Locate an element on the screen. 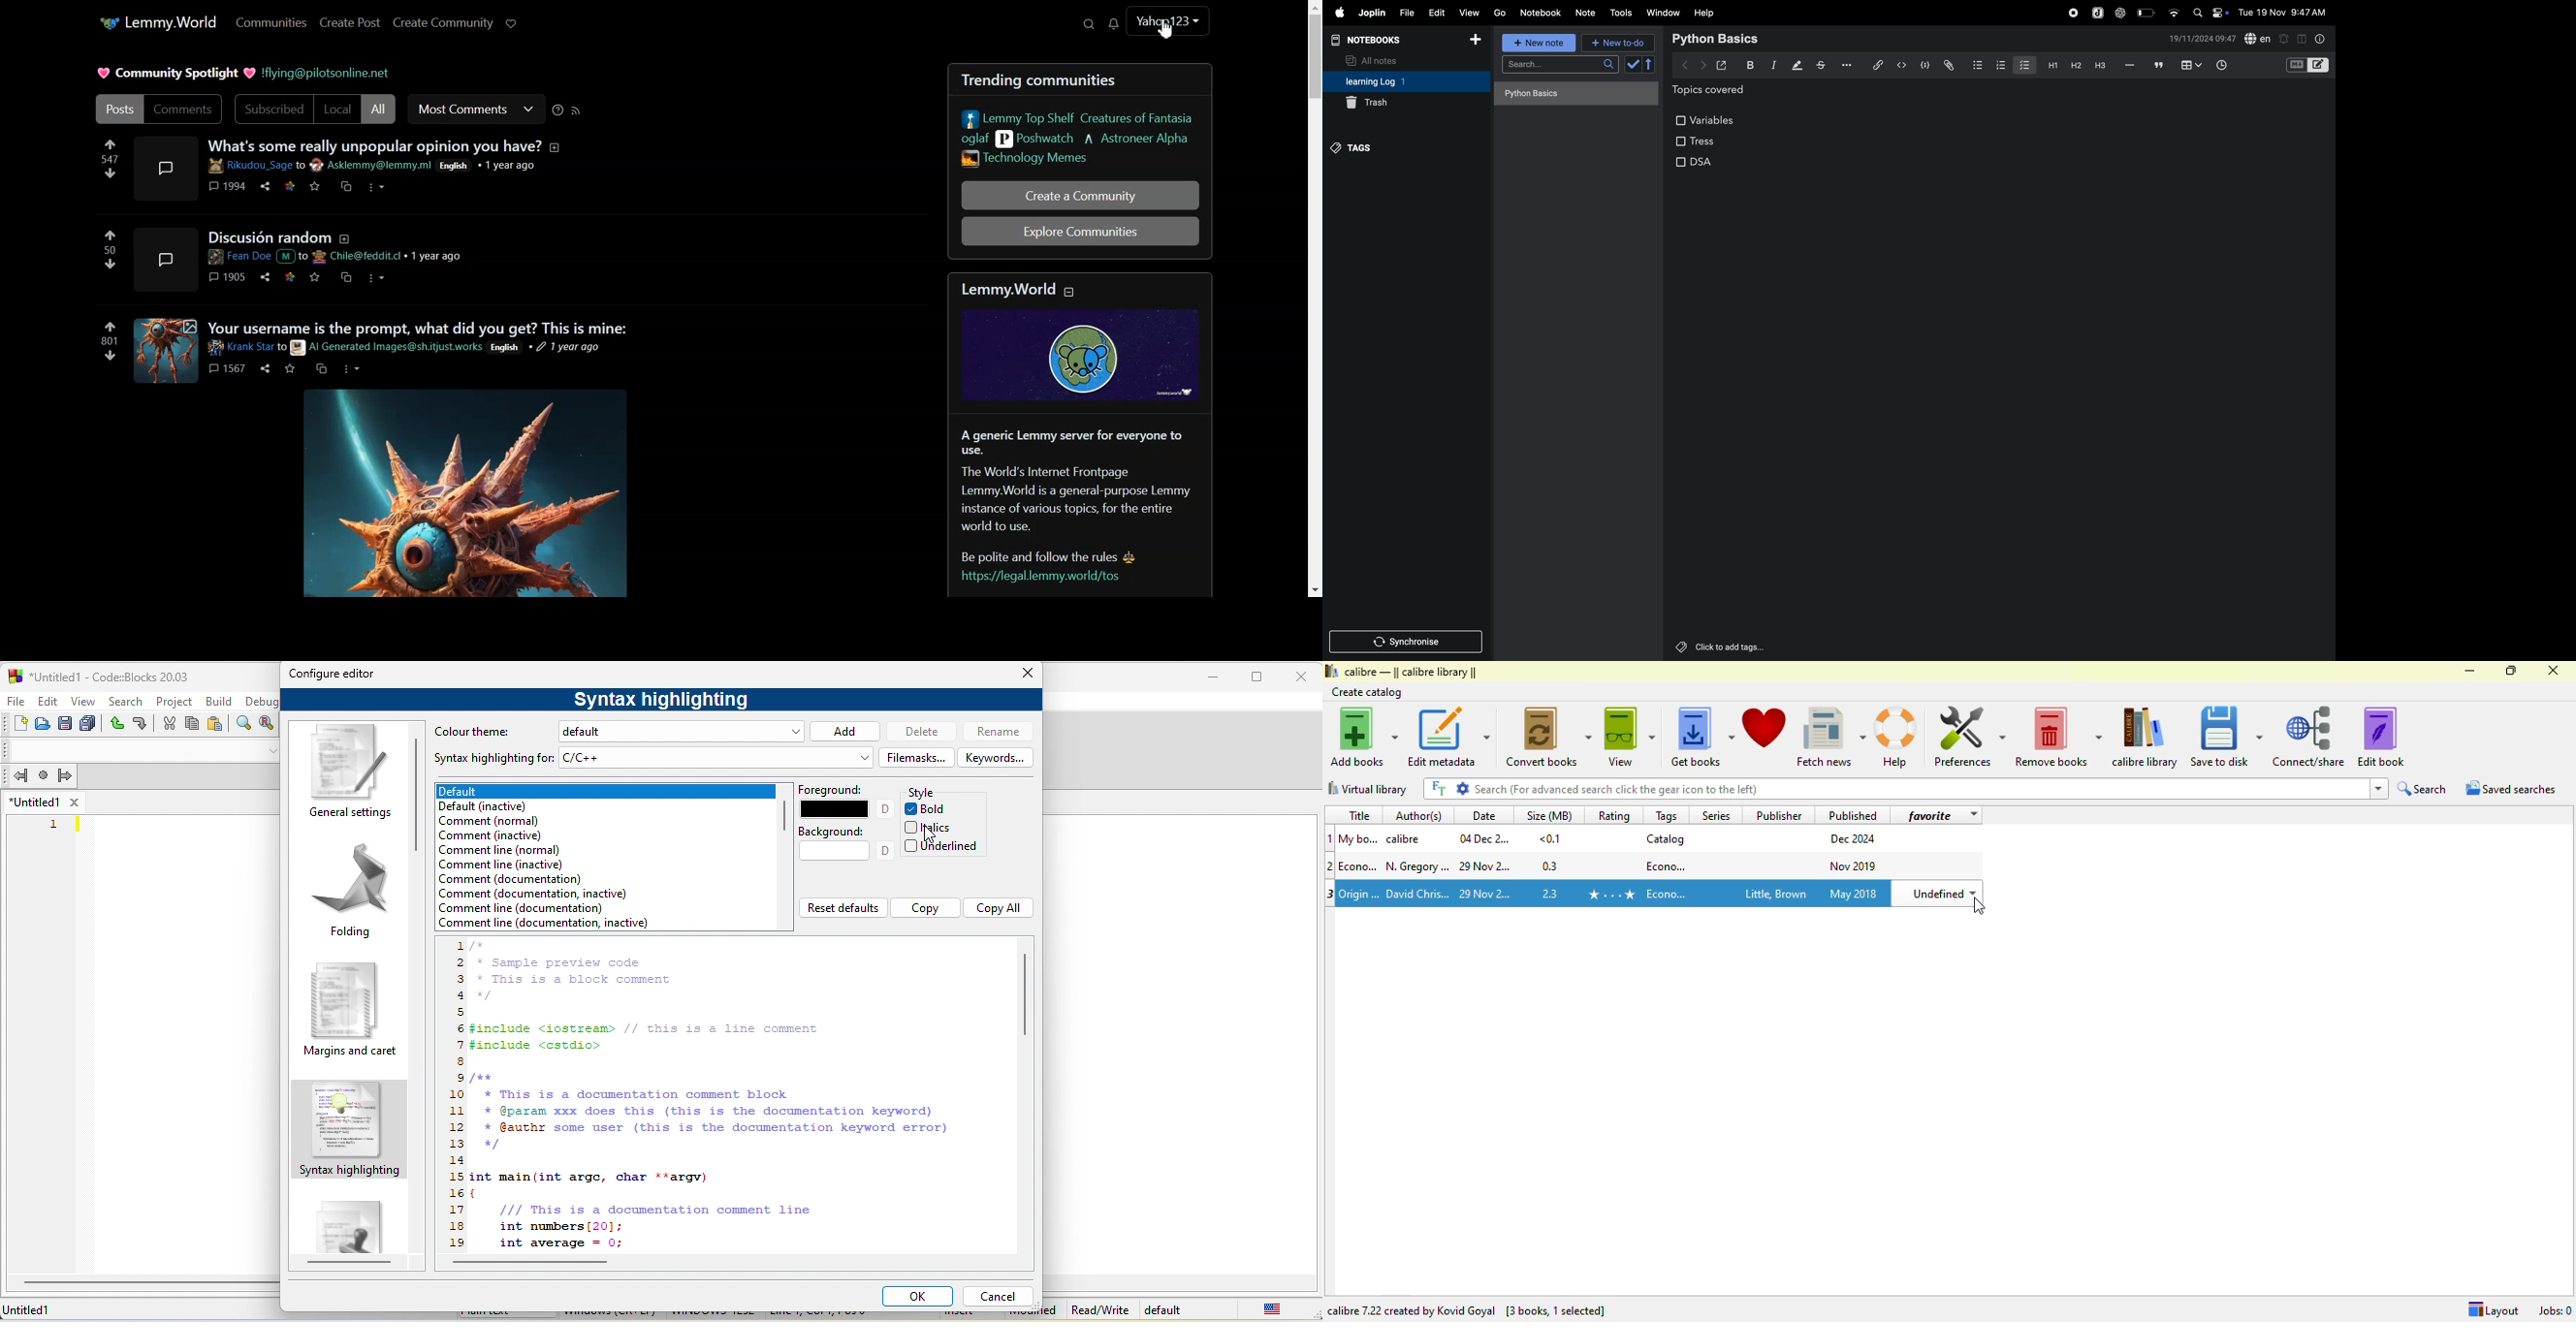  syntax highlighting is located at coordinates (663, 701).